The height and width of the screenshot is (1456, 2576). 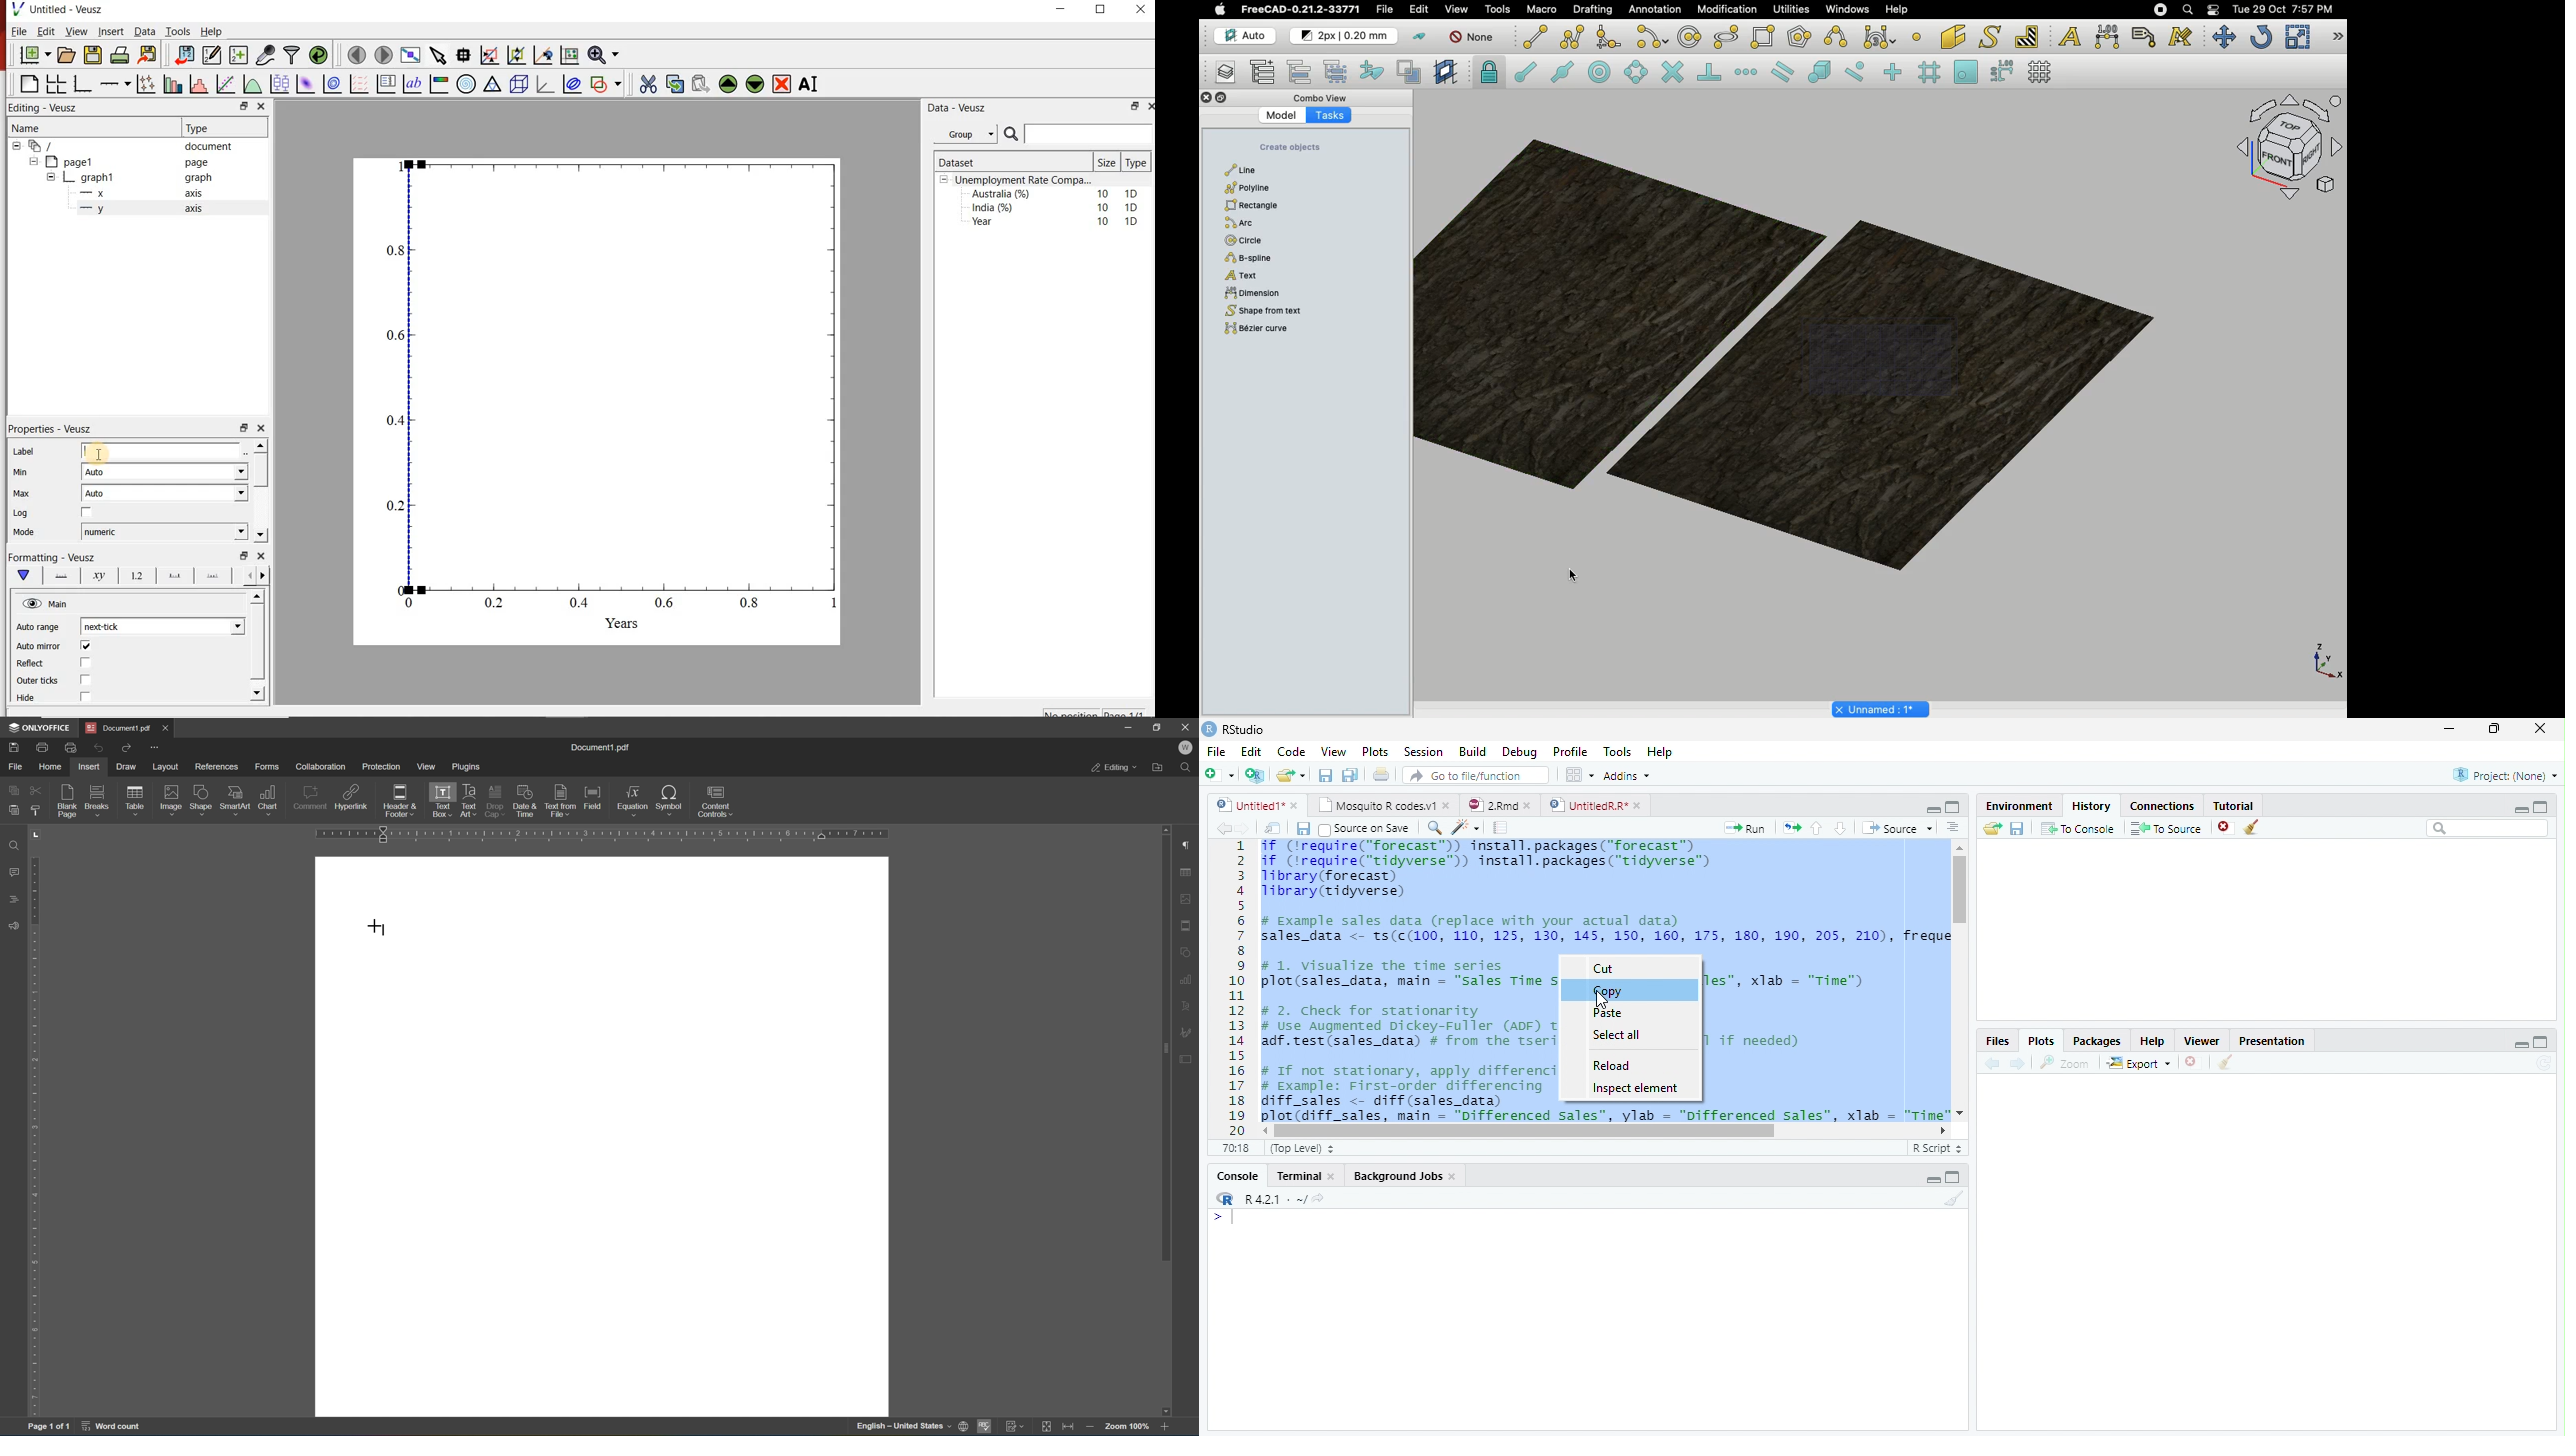 I want to click on insert, so click(x=88, y=767).